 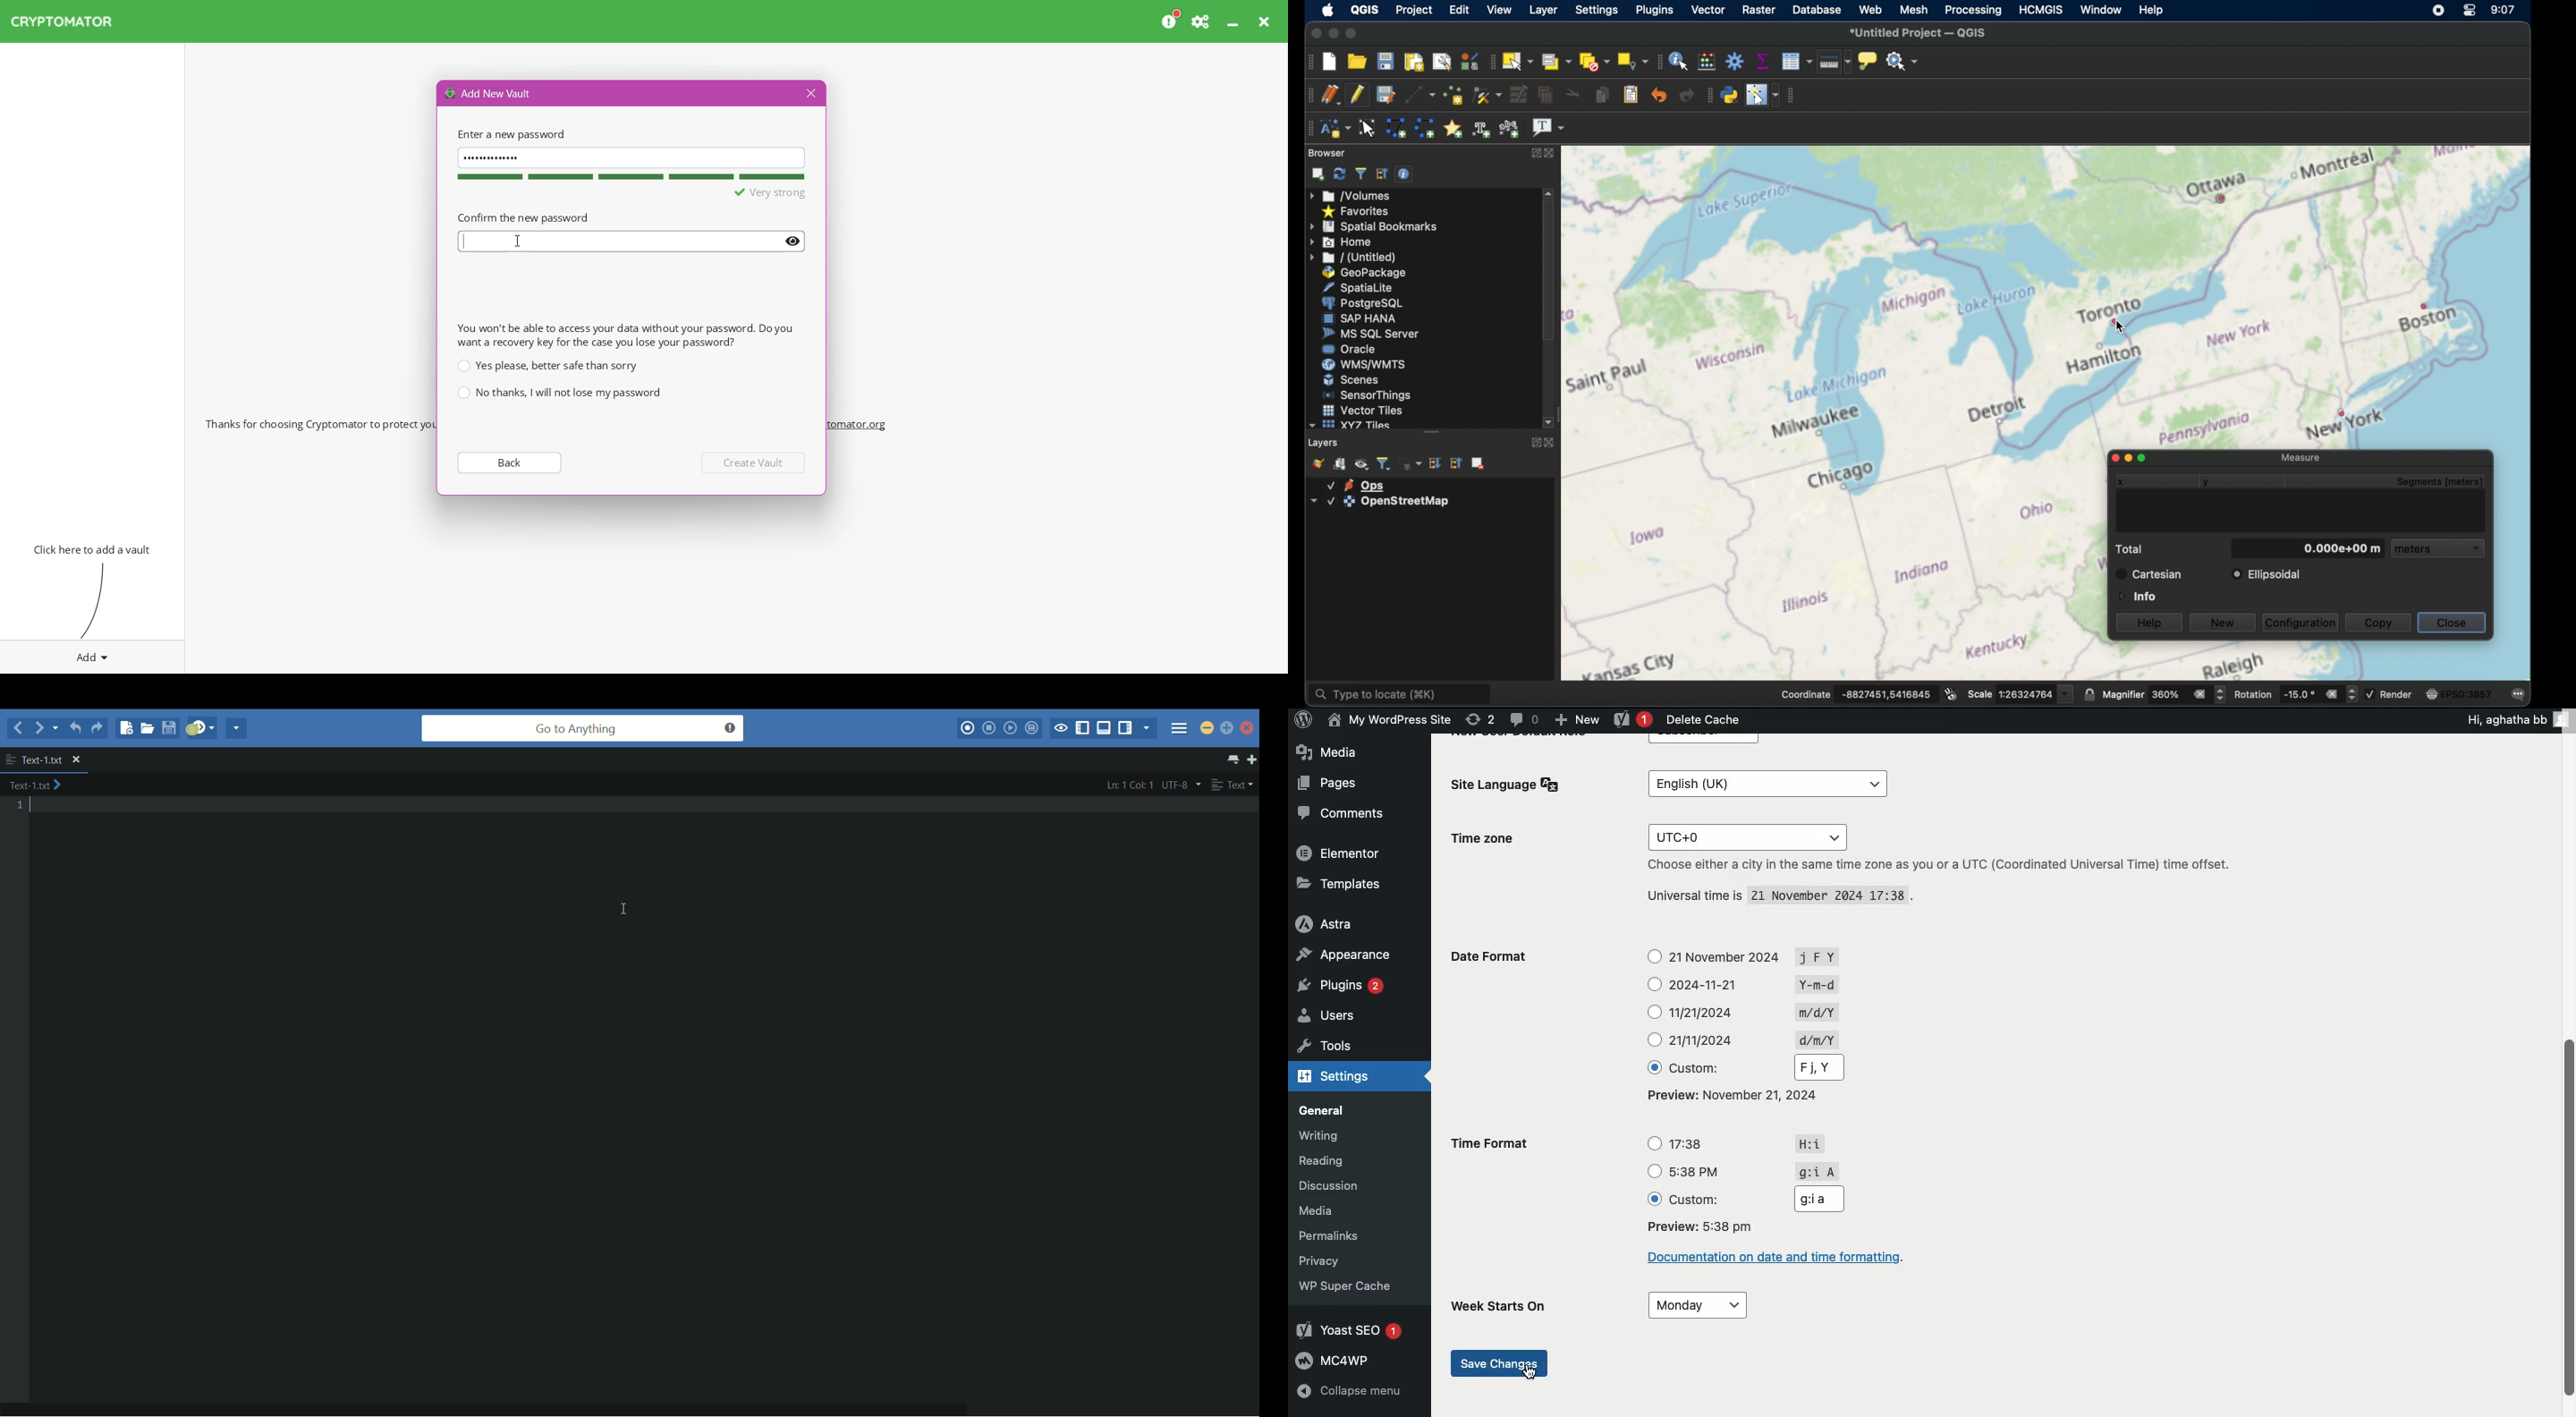 What do you see at coordinates (2330, 323) in the screenshot?
I see `open street map` at bounding box center [2330, 323].